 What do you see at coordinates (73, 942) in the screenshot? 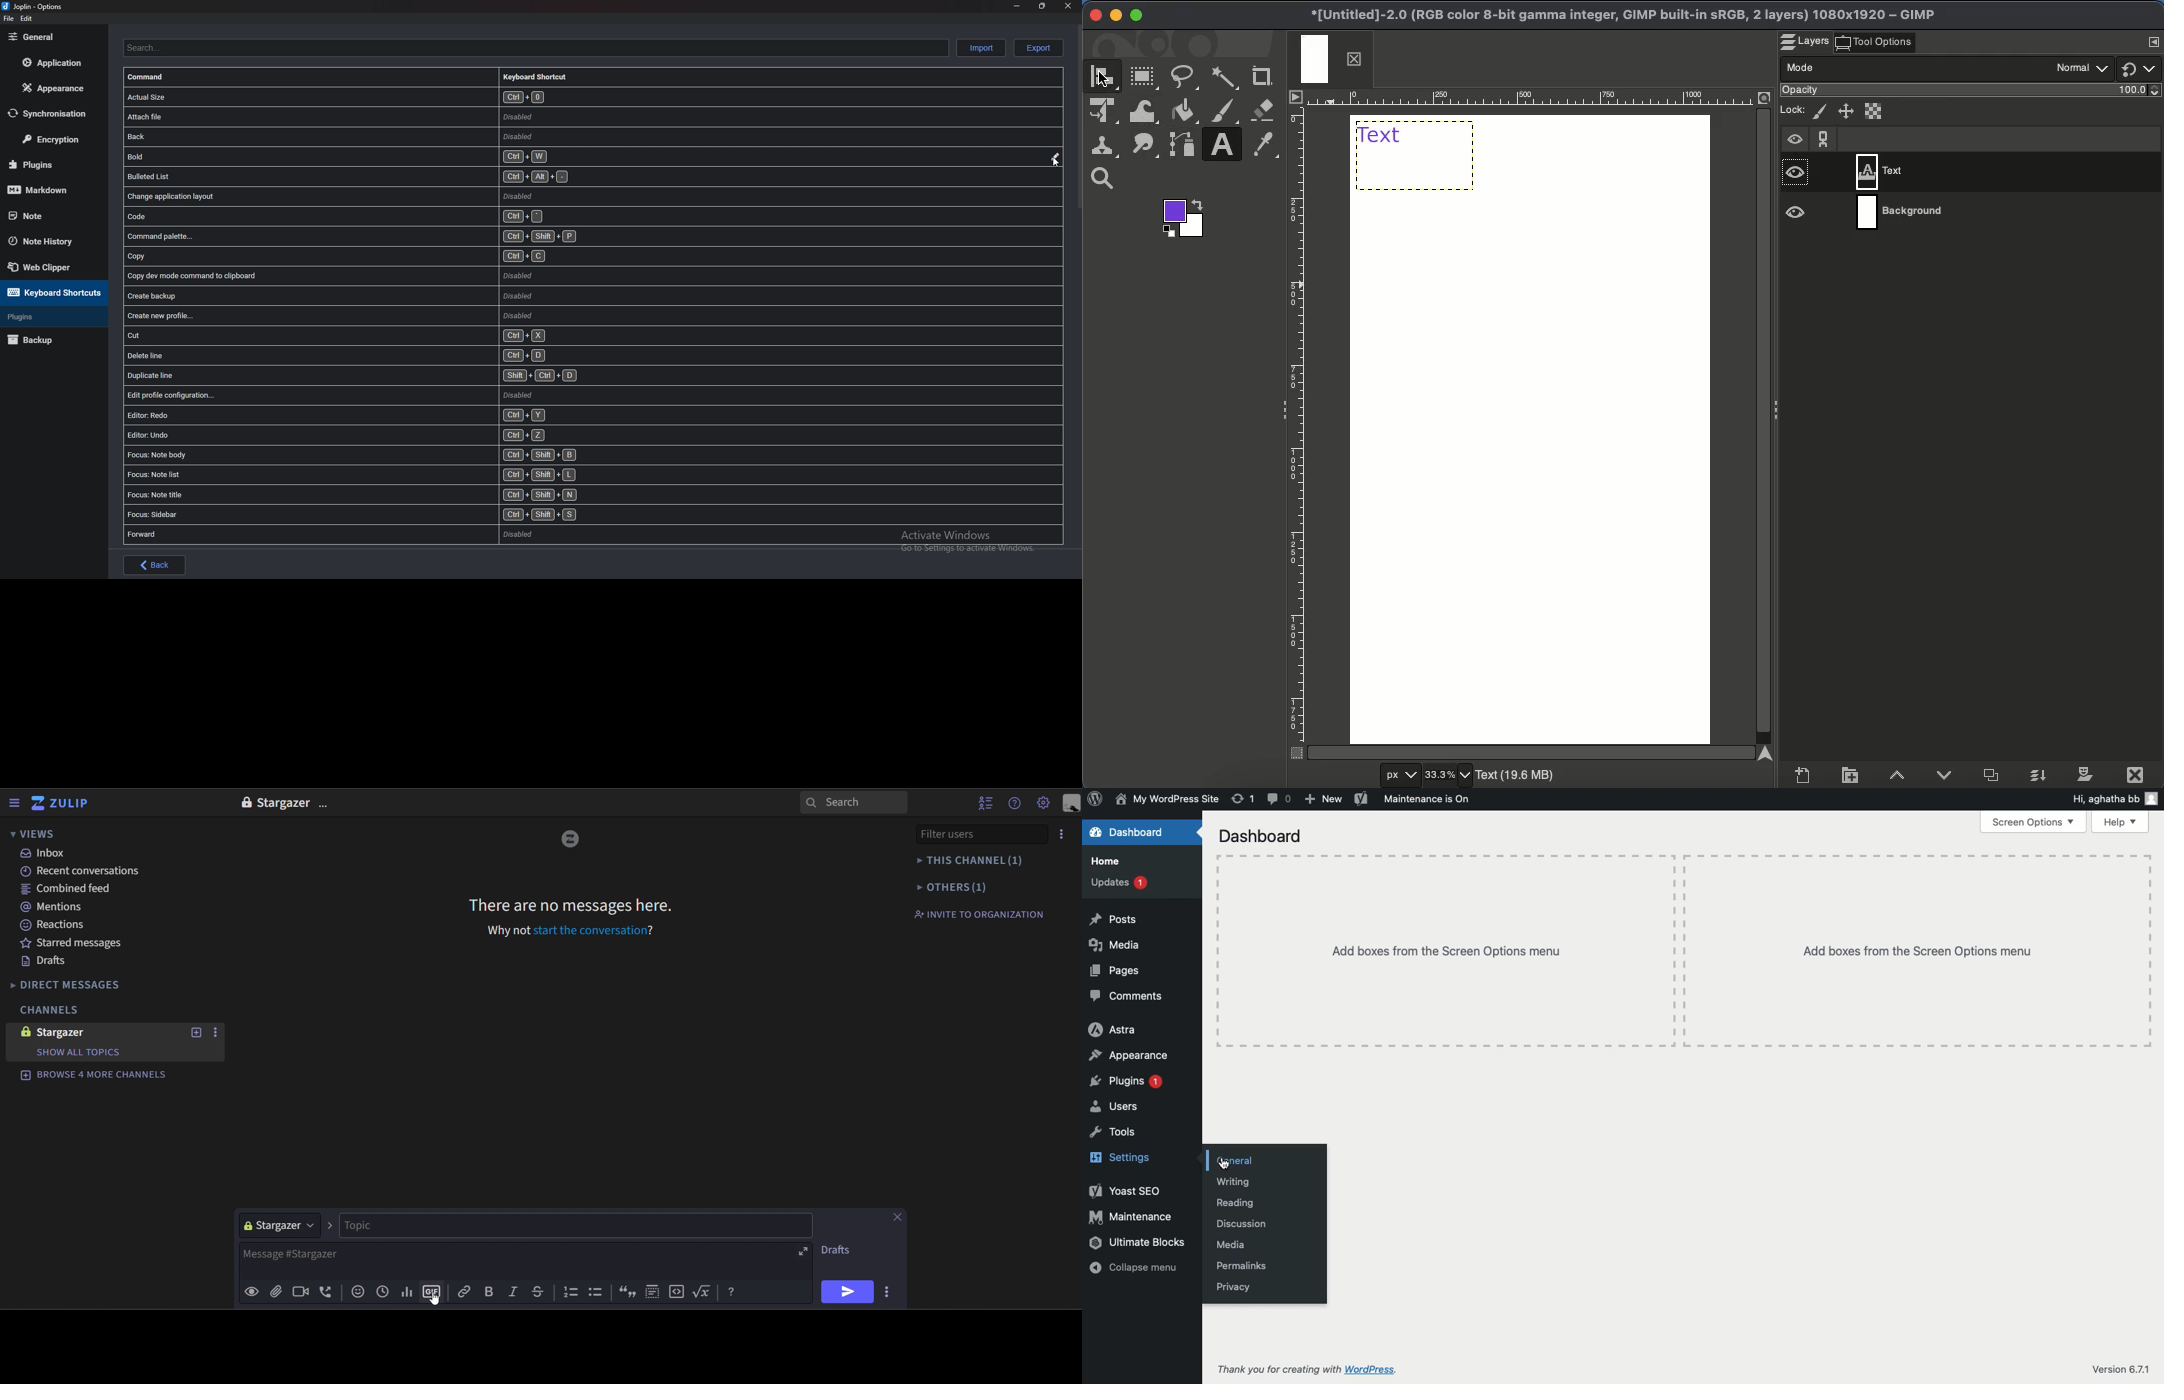
I see `starred messages` at bounding box center [73, 942].